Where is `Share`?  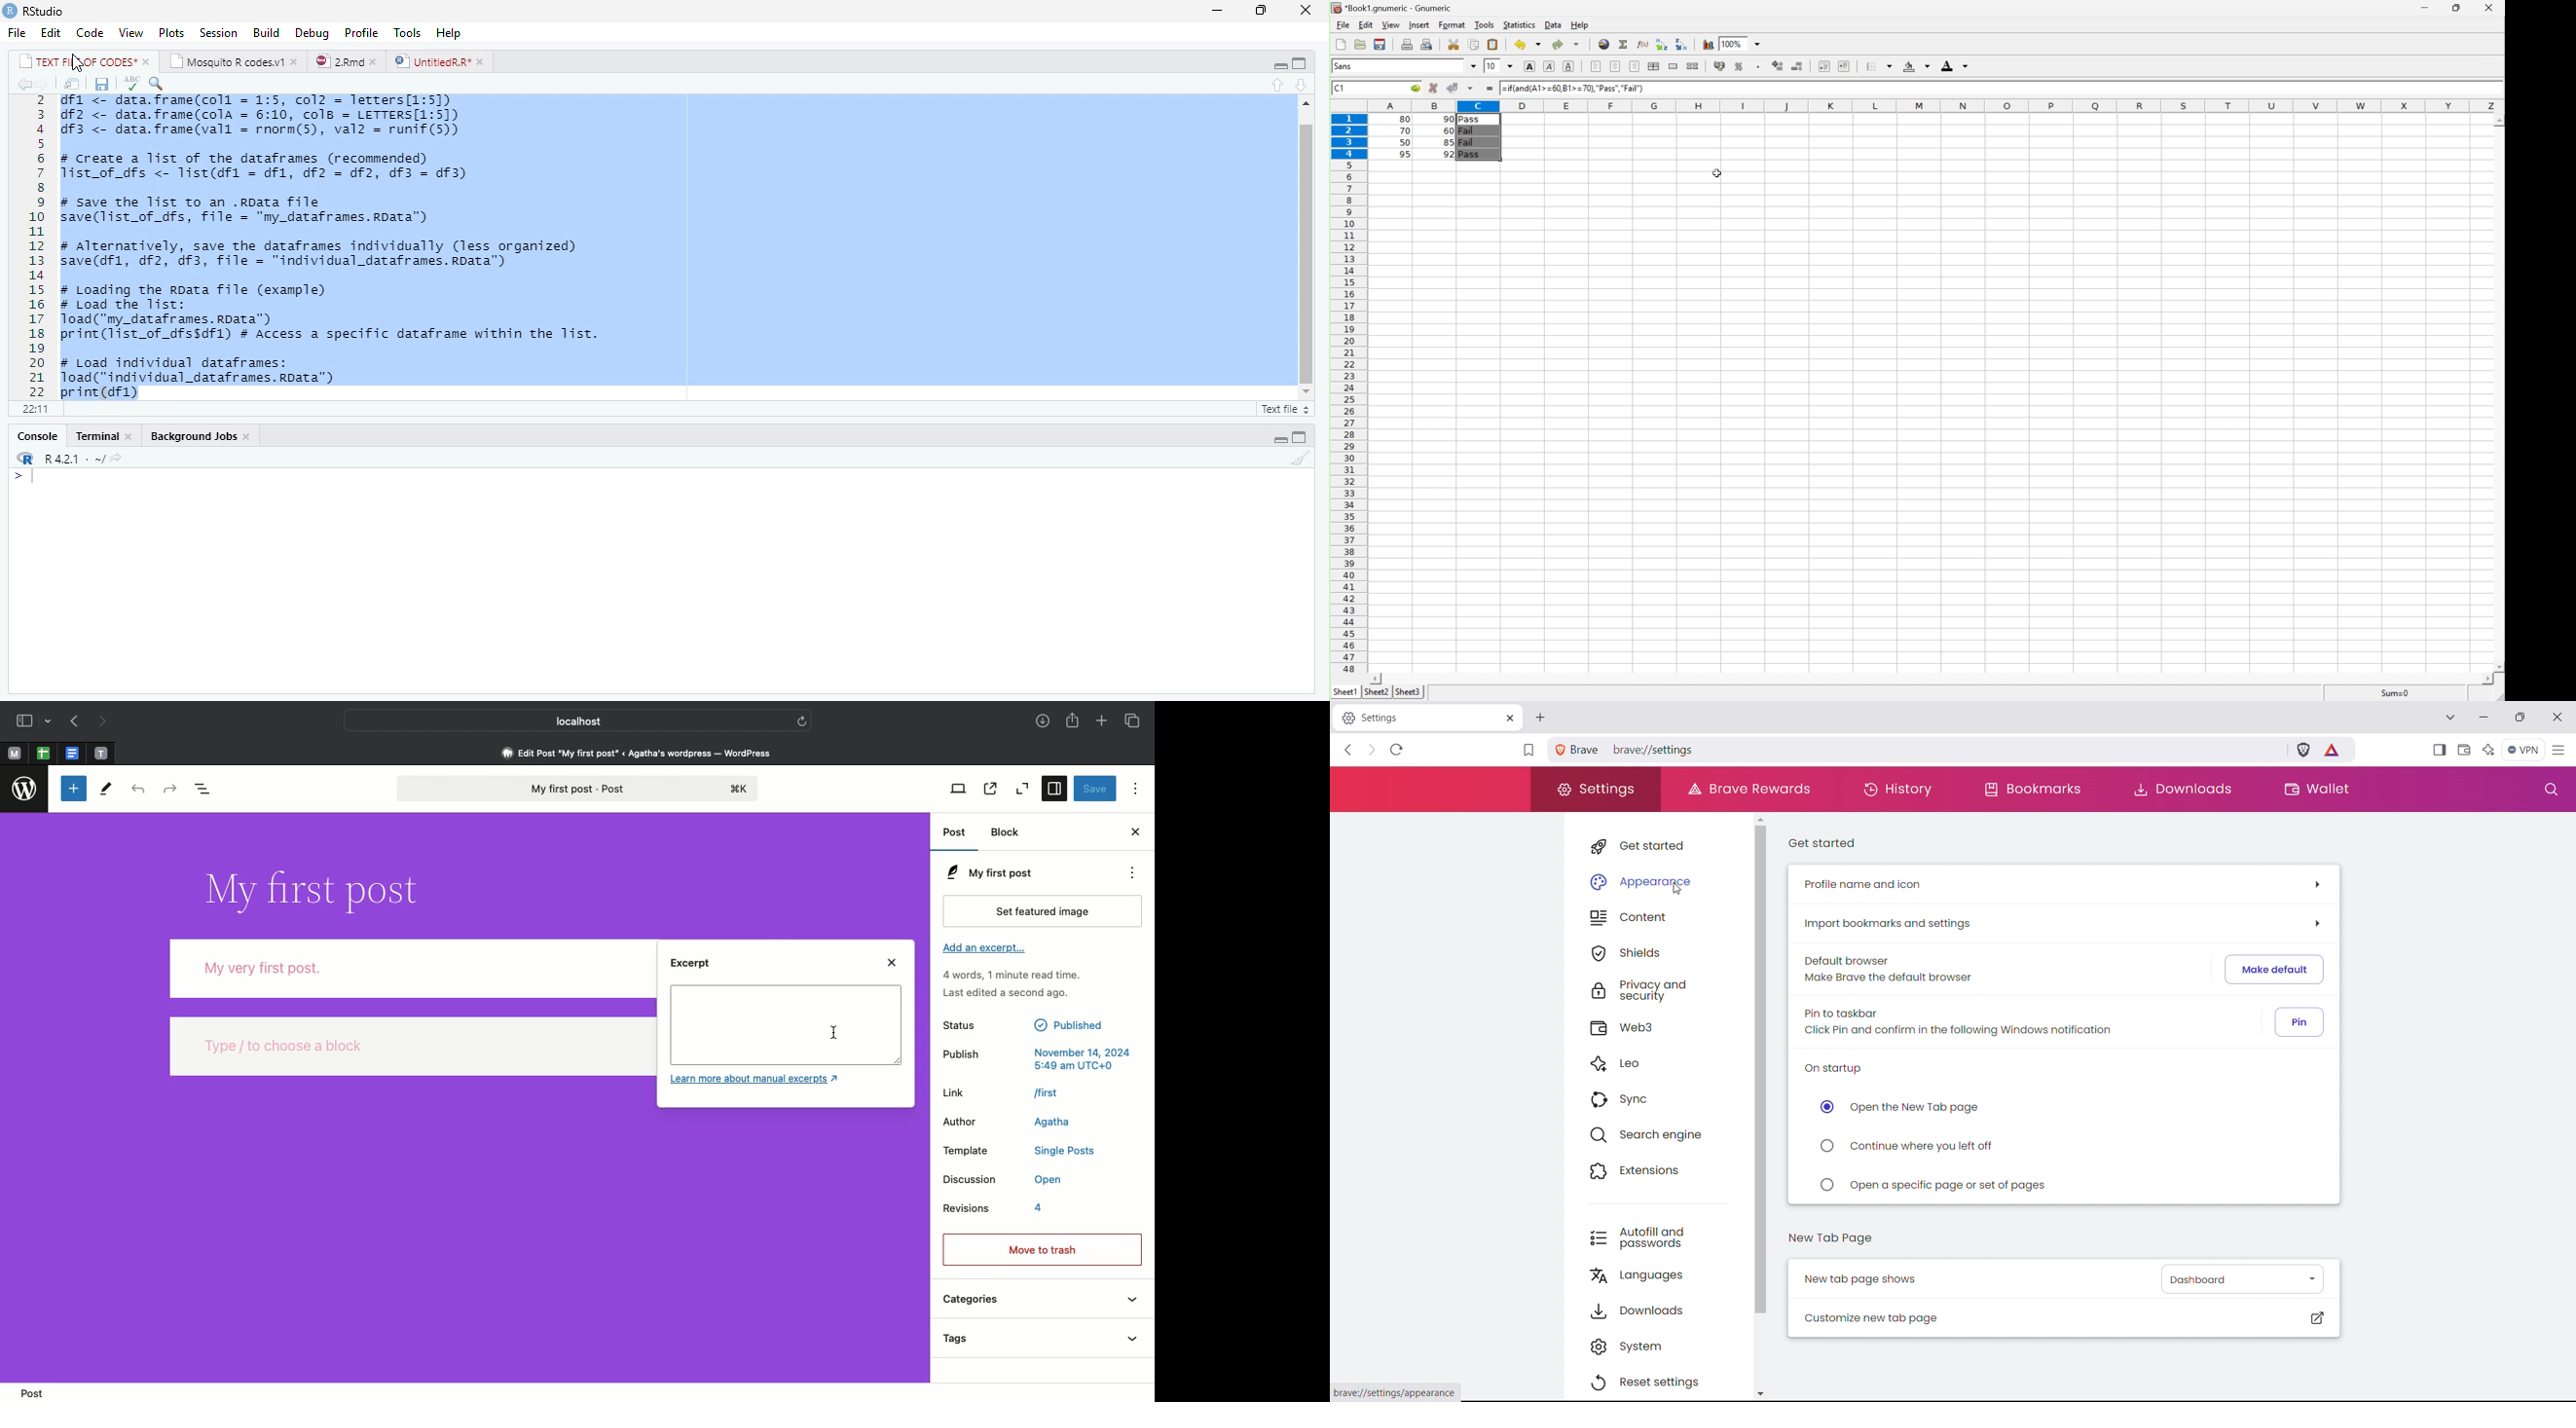 Share is located at coordinates (1075, 722).